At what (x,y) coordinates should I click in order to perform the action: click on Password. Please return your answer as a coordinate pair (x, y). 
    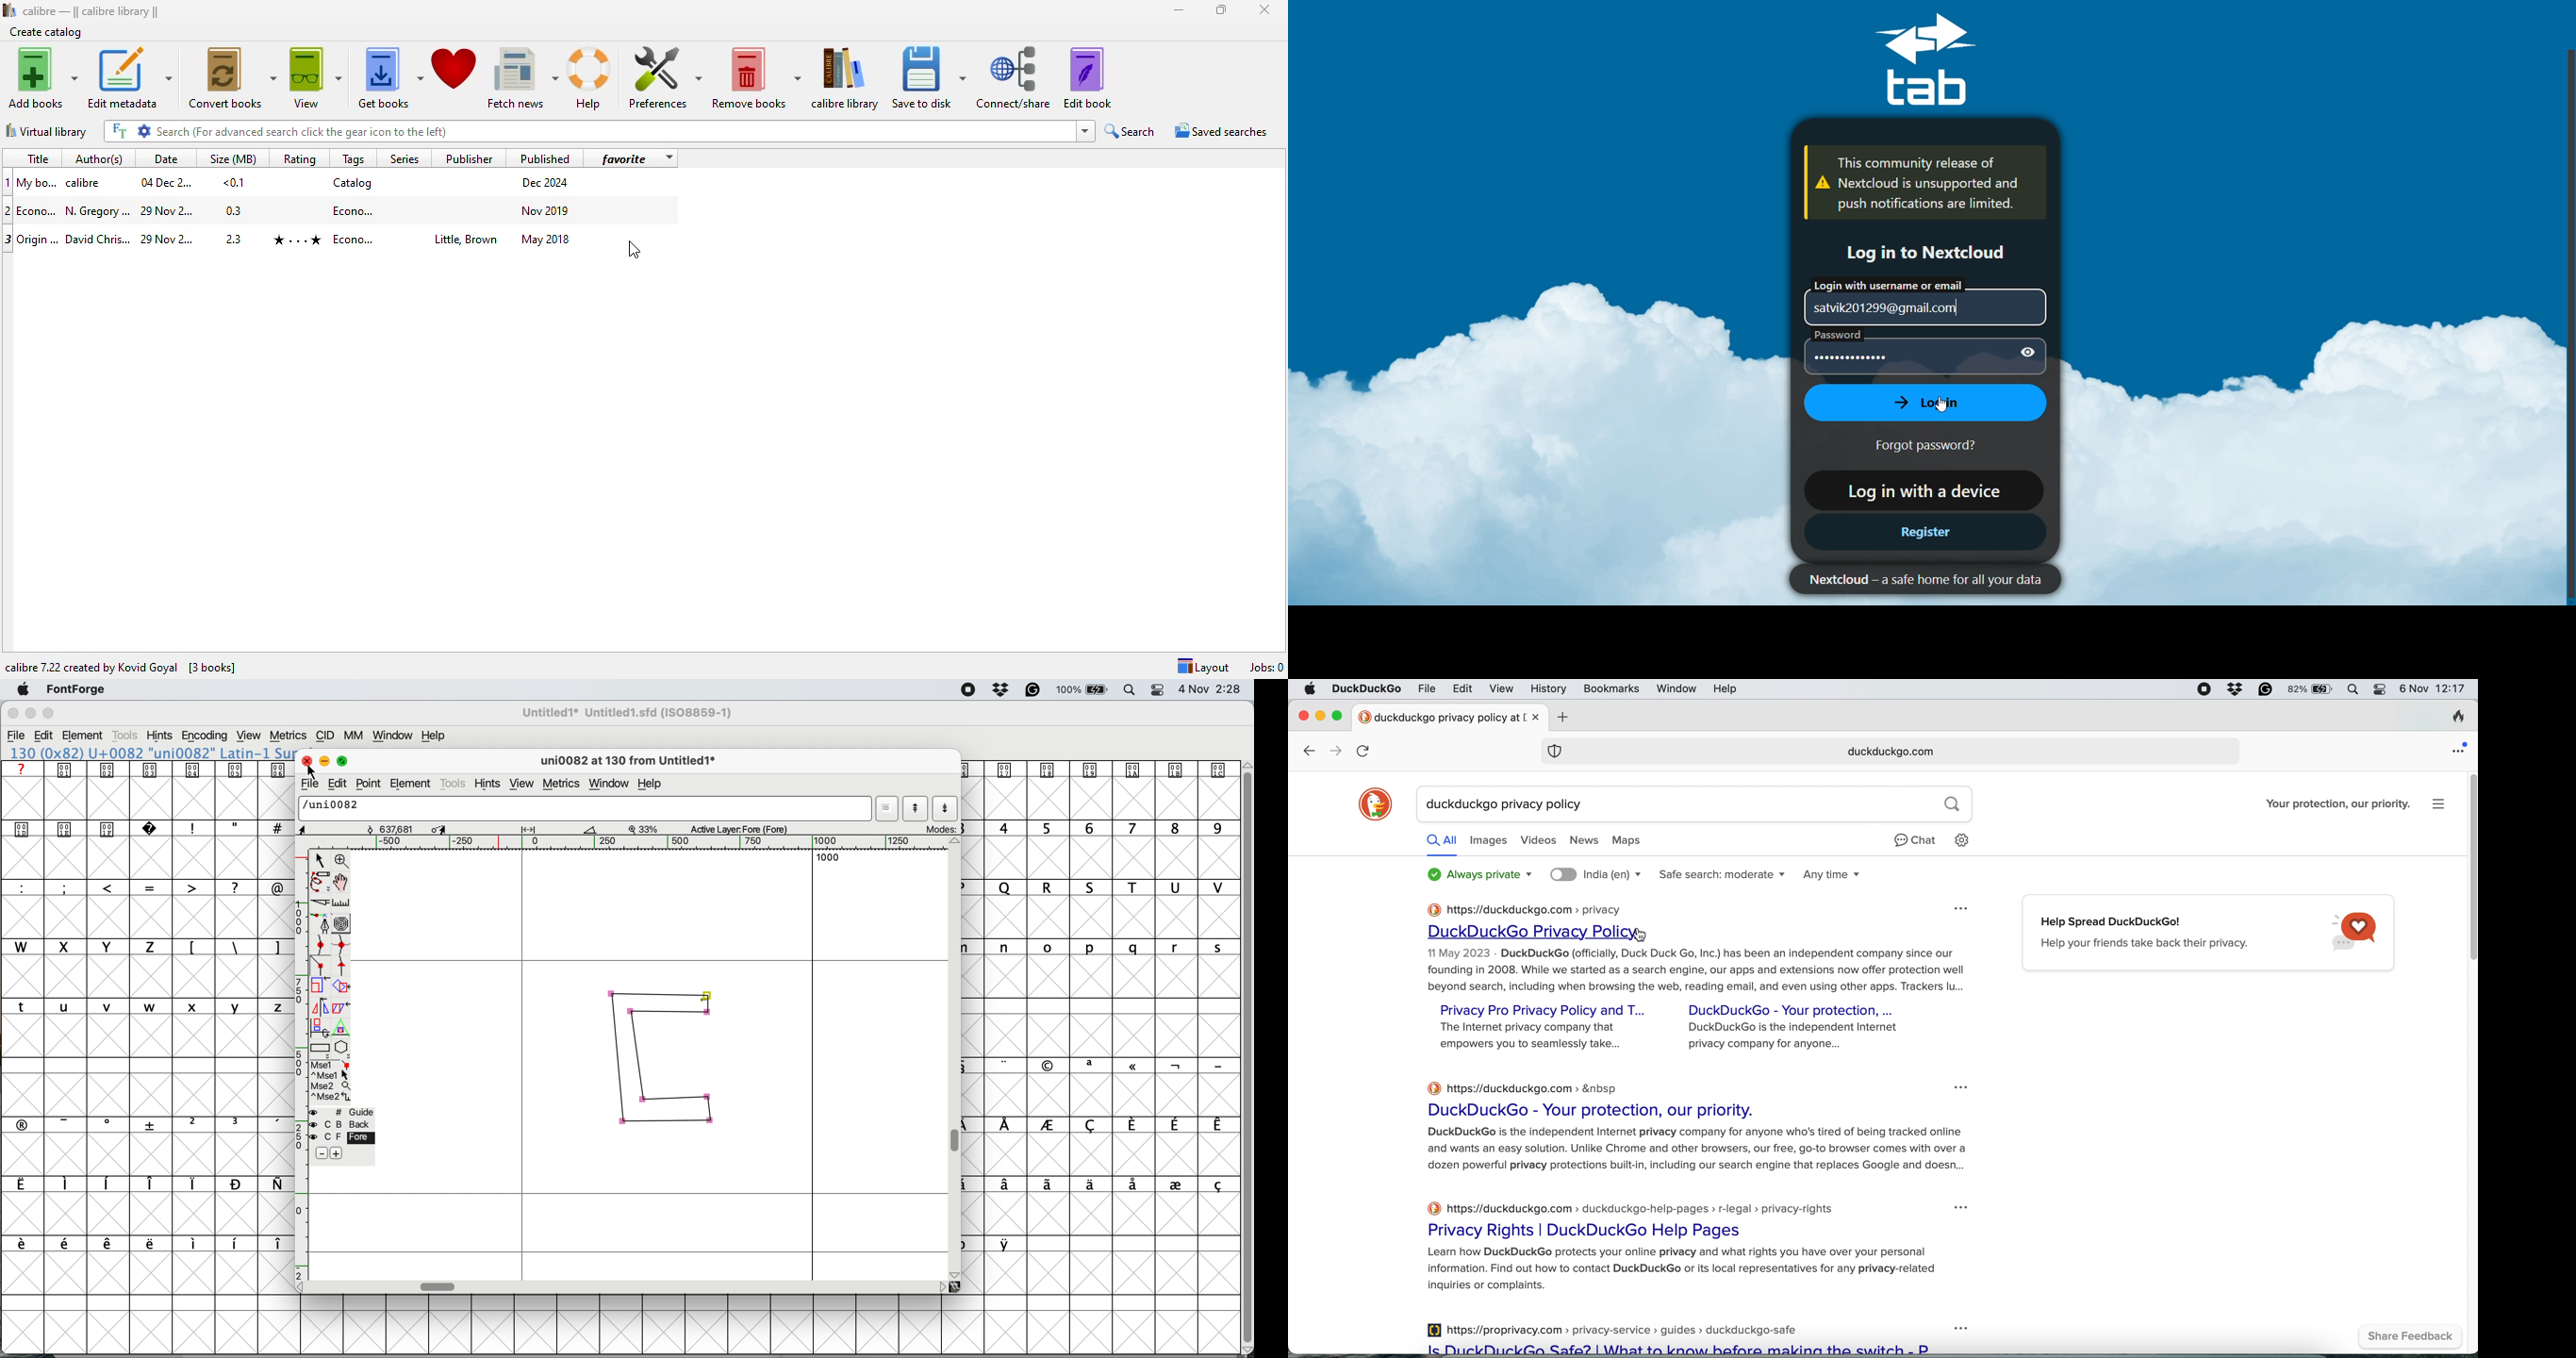
    Looking at the image, I should click on (1892, 355).